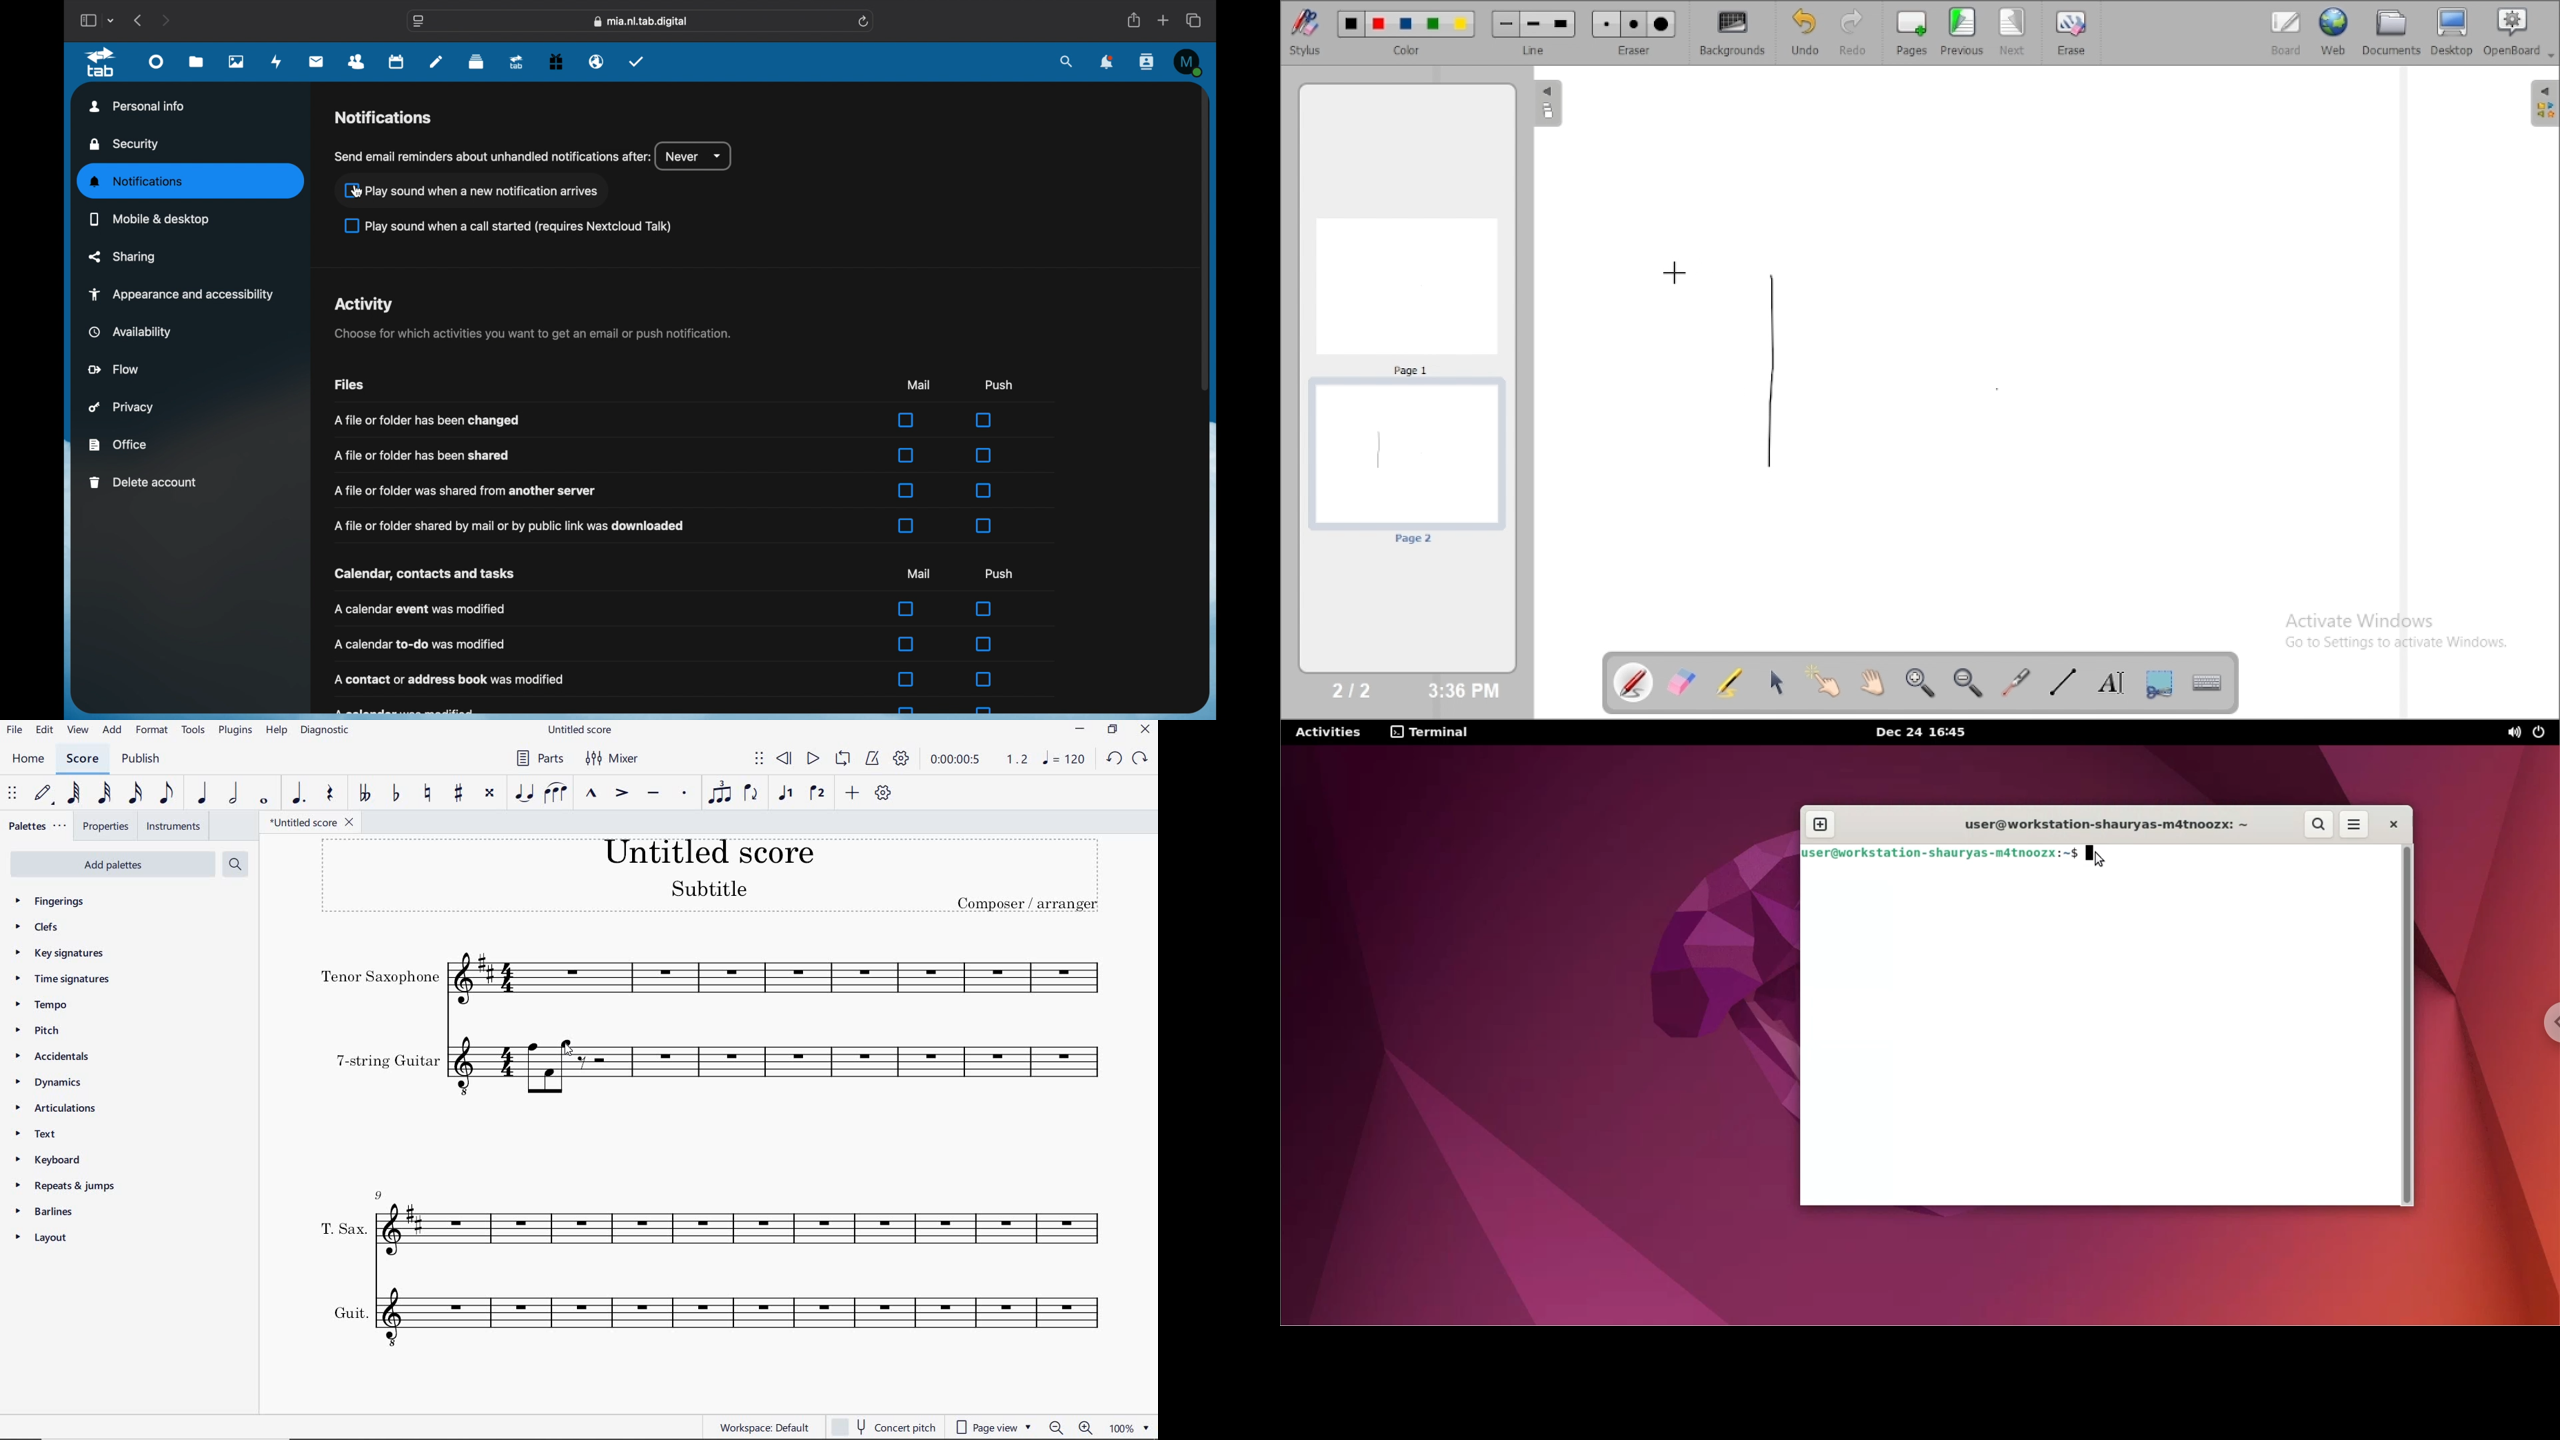  What do you see at coordinates (168, 794) in the screenshot?
I see `EIGHTH NOTE` at bounding box center [168, 794].